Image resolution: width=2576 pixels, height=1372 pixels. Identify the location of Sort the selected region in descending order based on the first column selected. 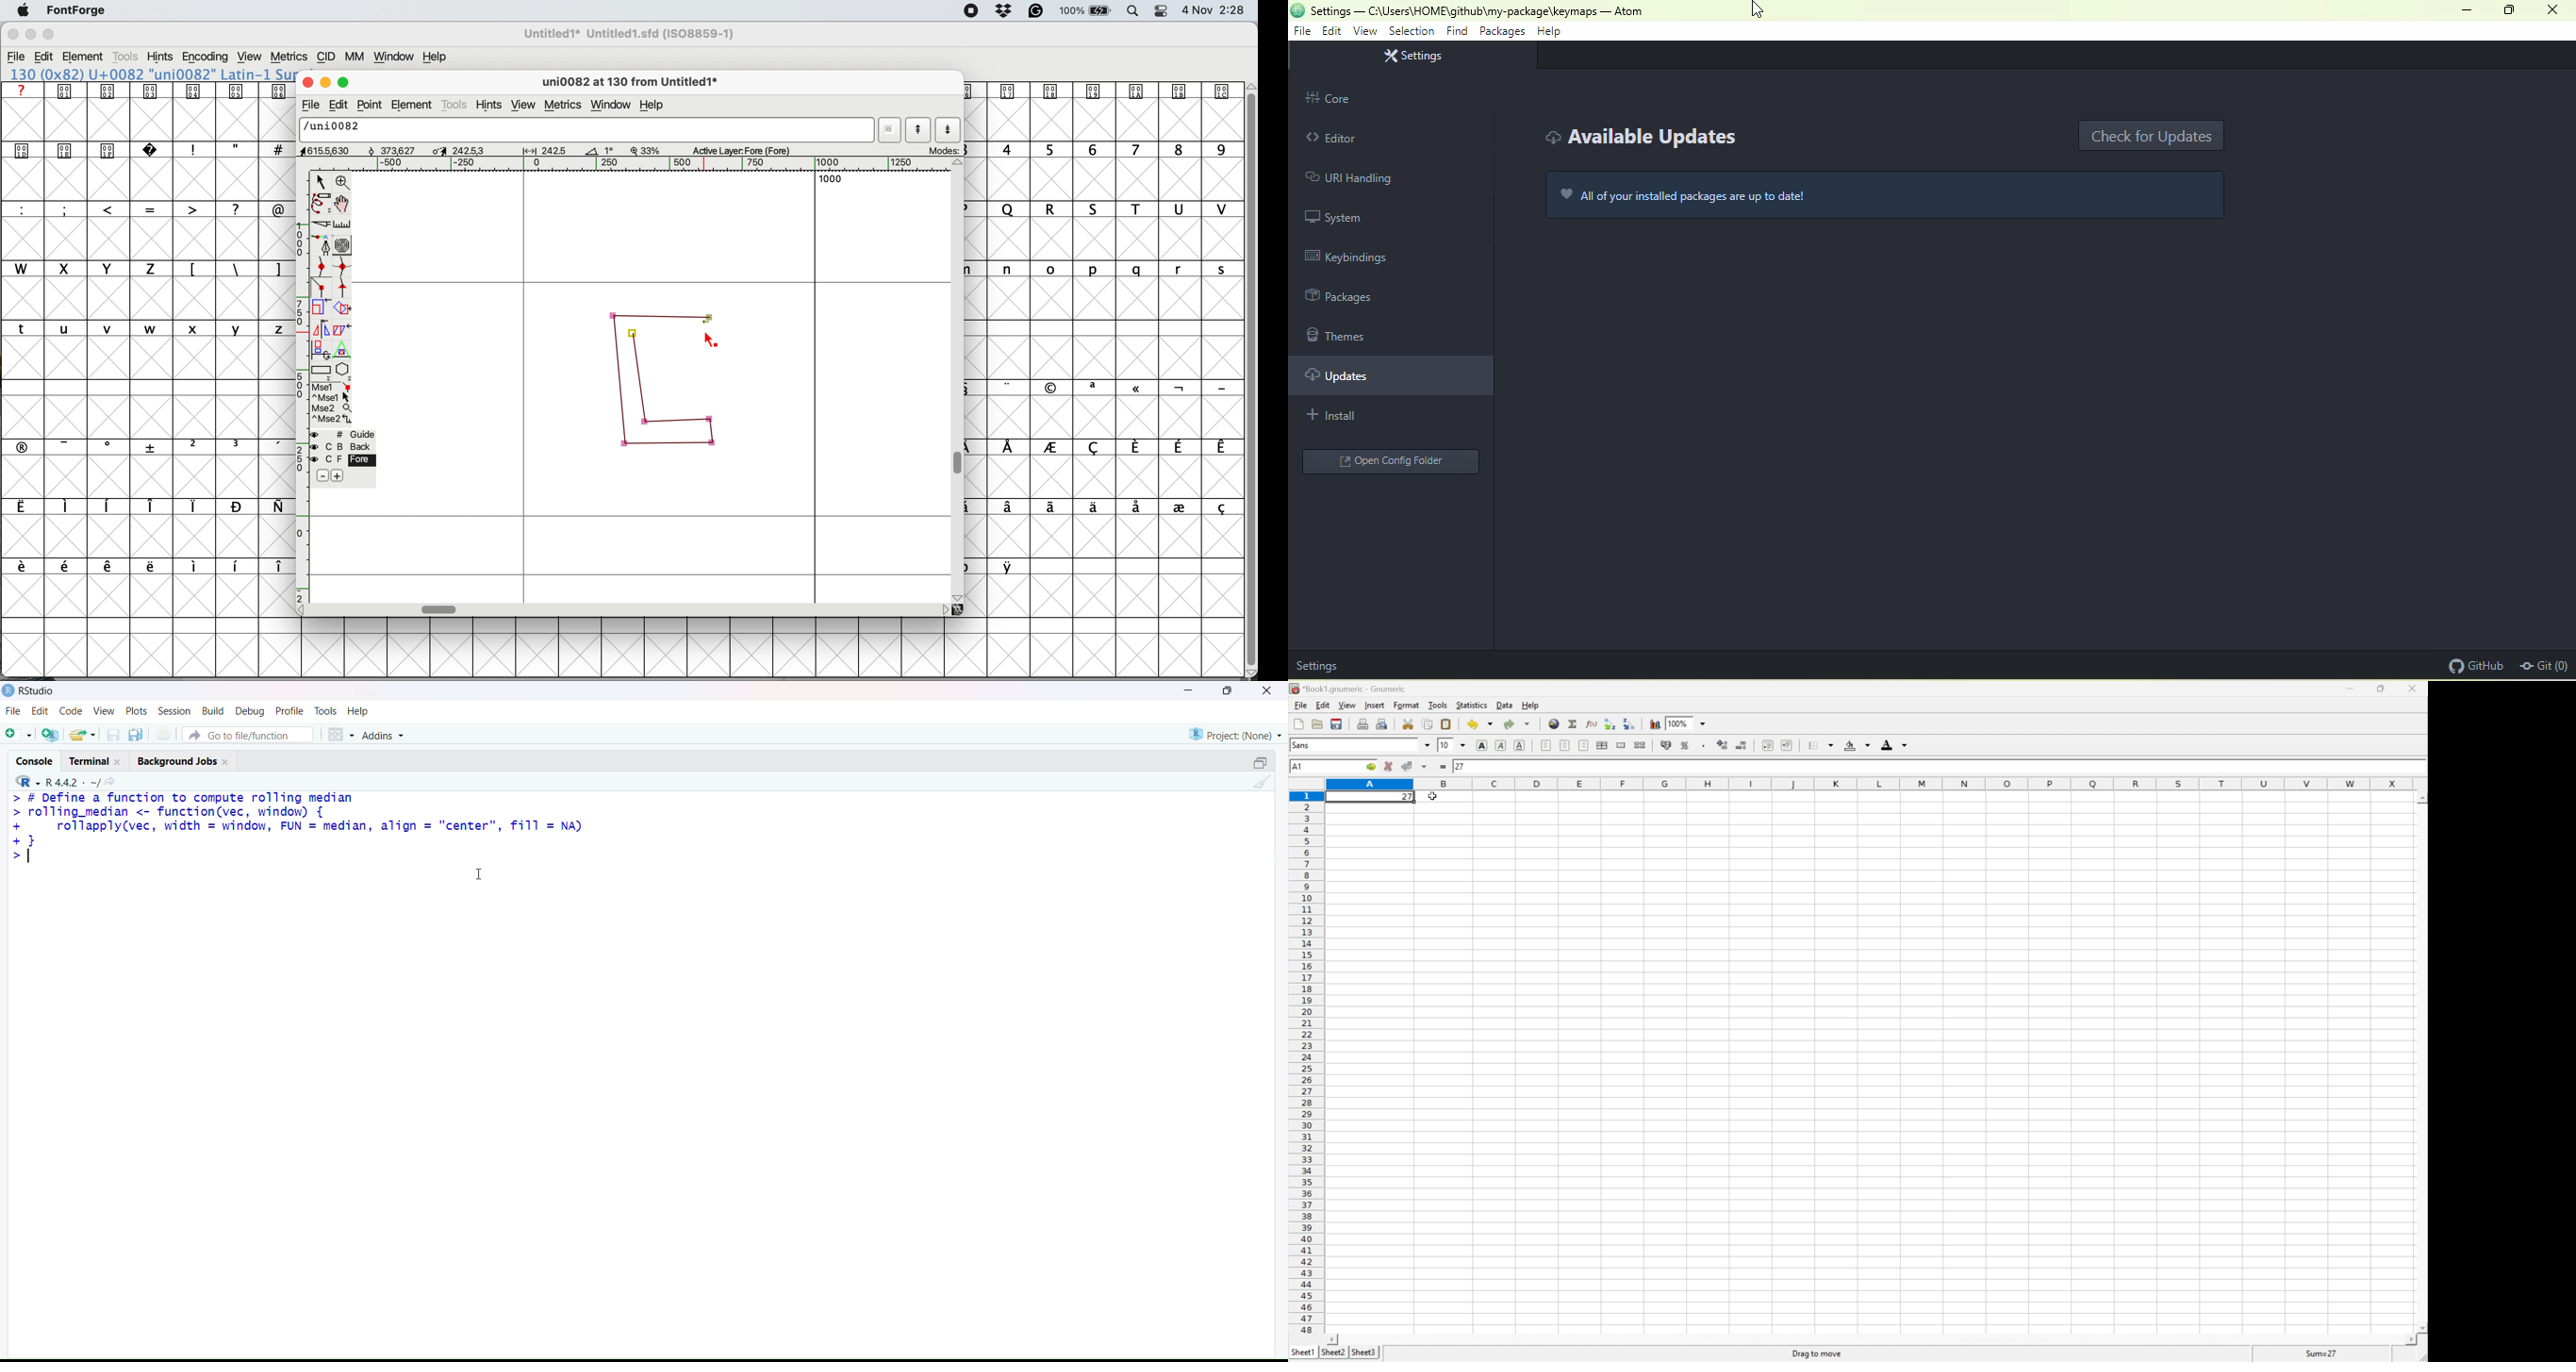
(1633, 724).